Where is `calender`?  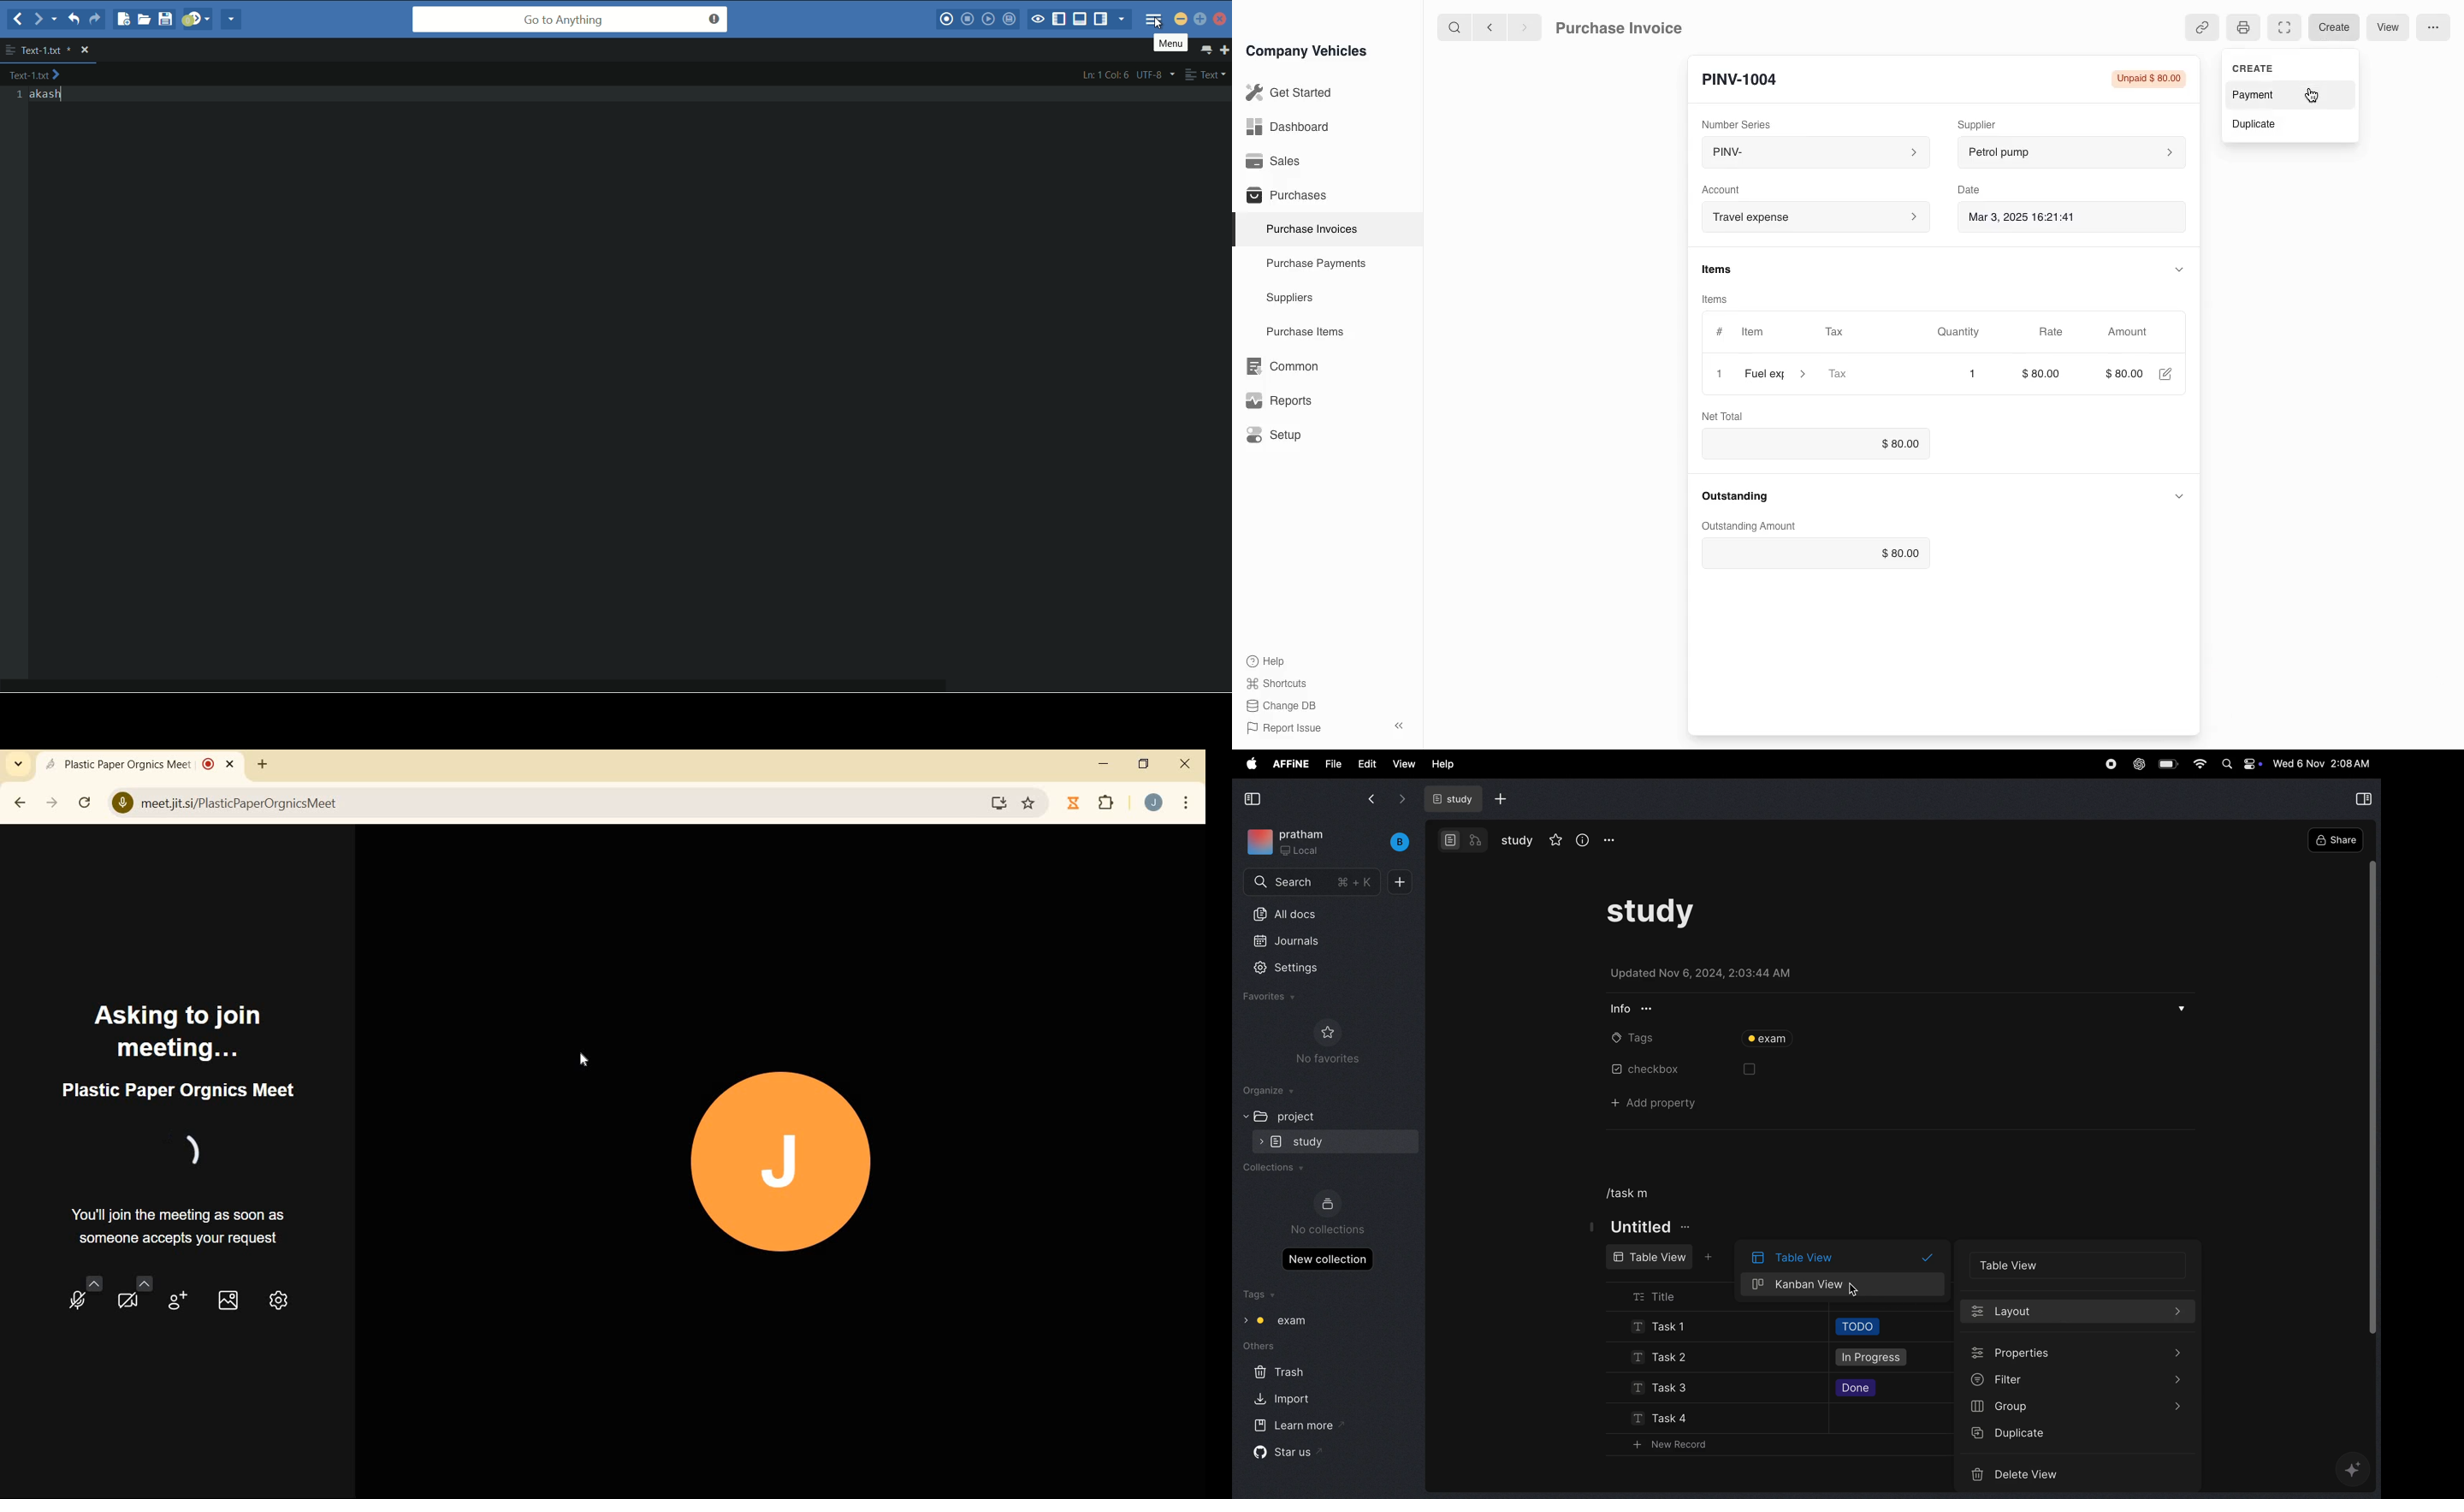
calender is located at coordinates (2171, 218).